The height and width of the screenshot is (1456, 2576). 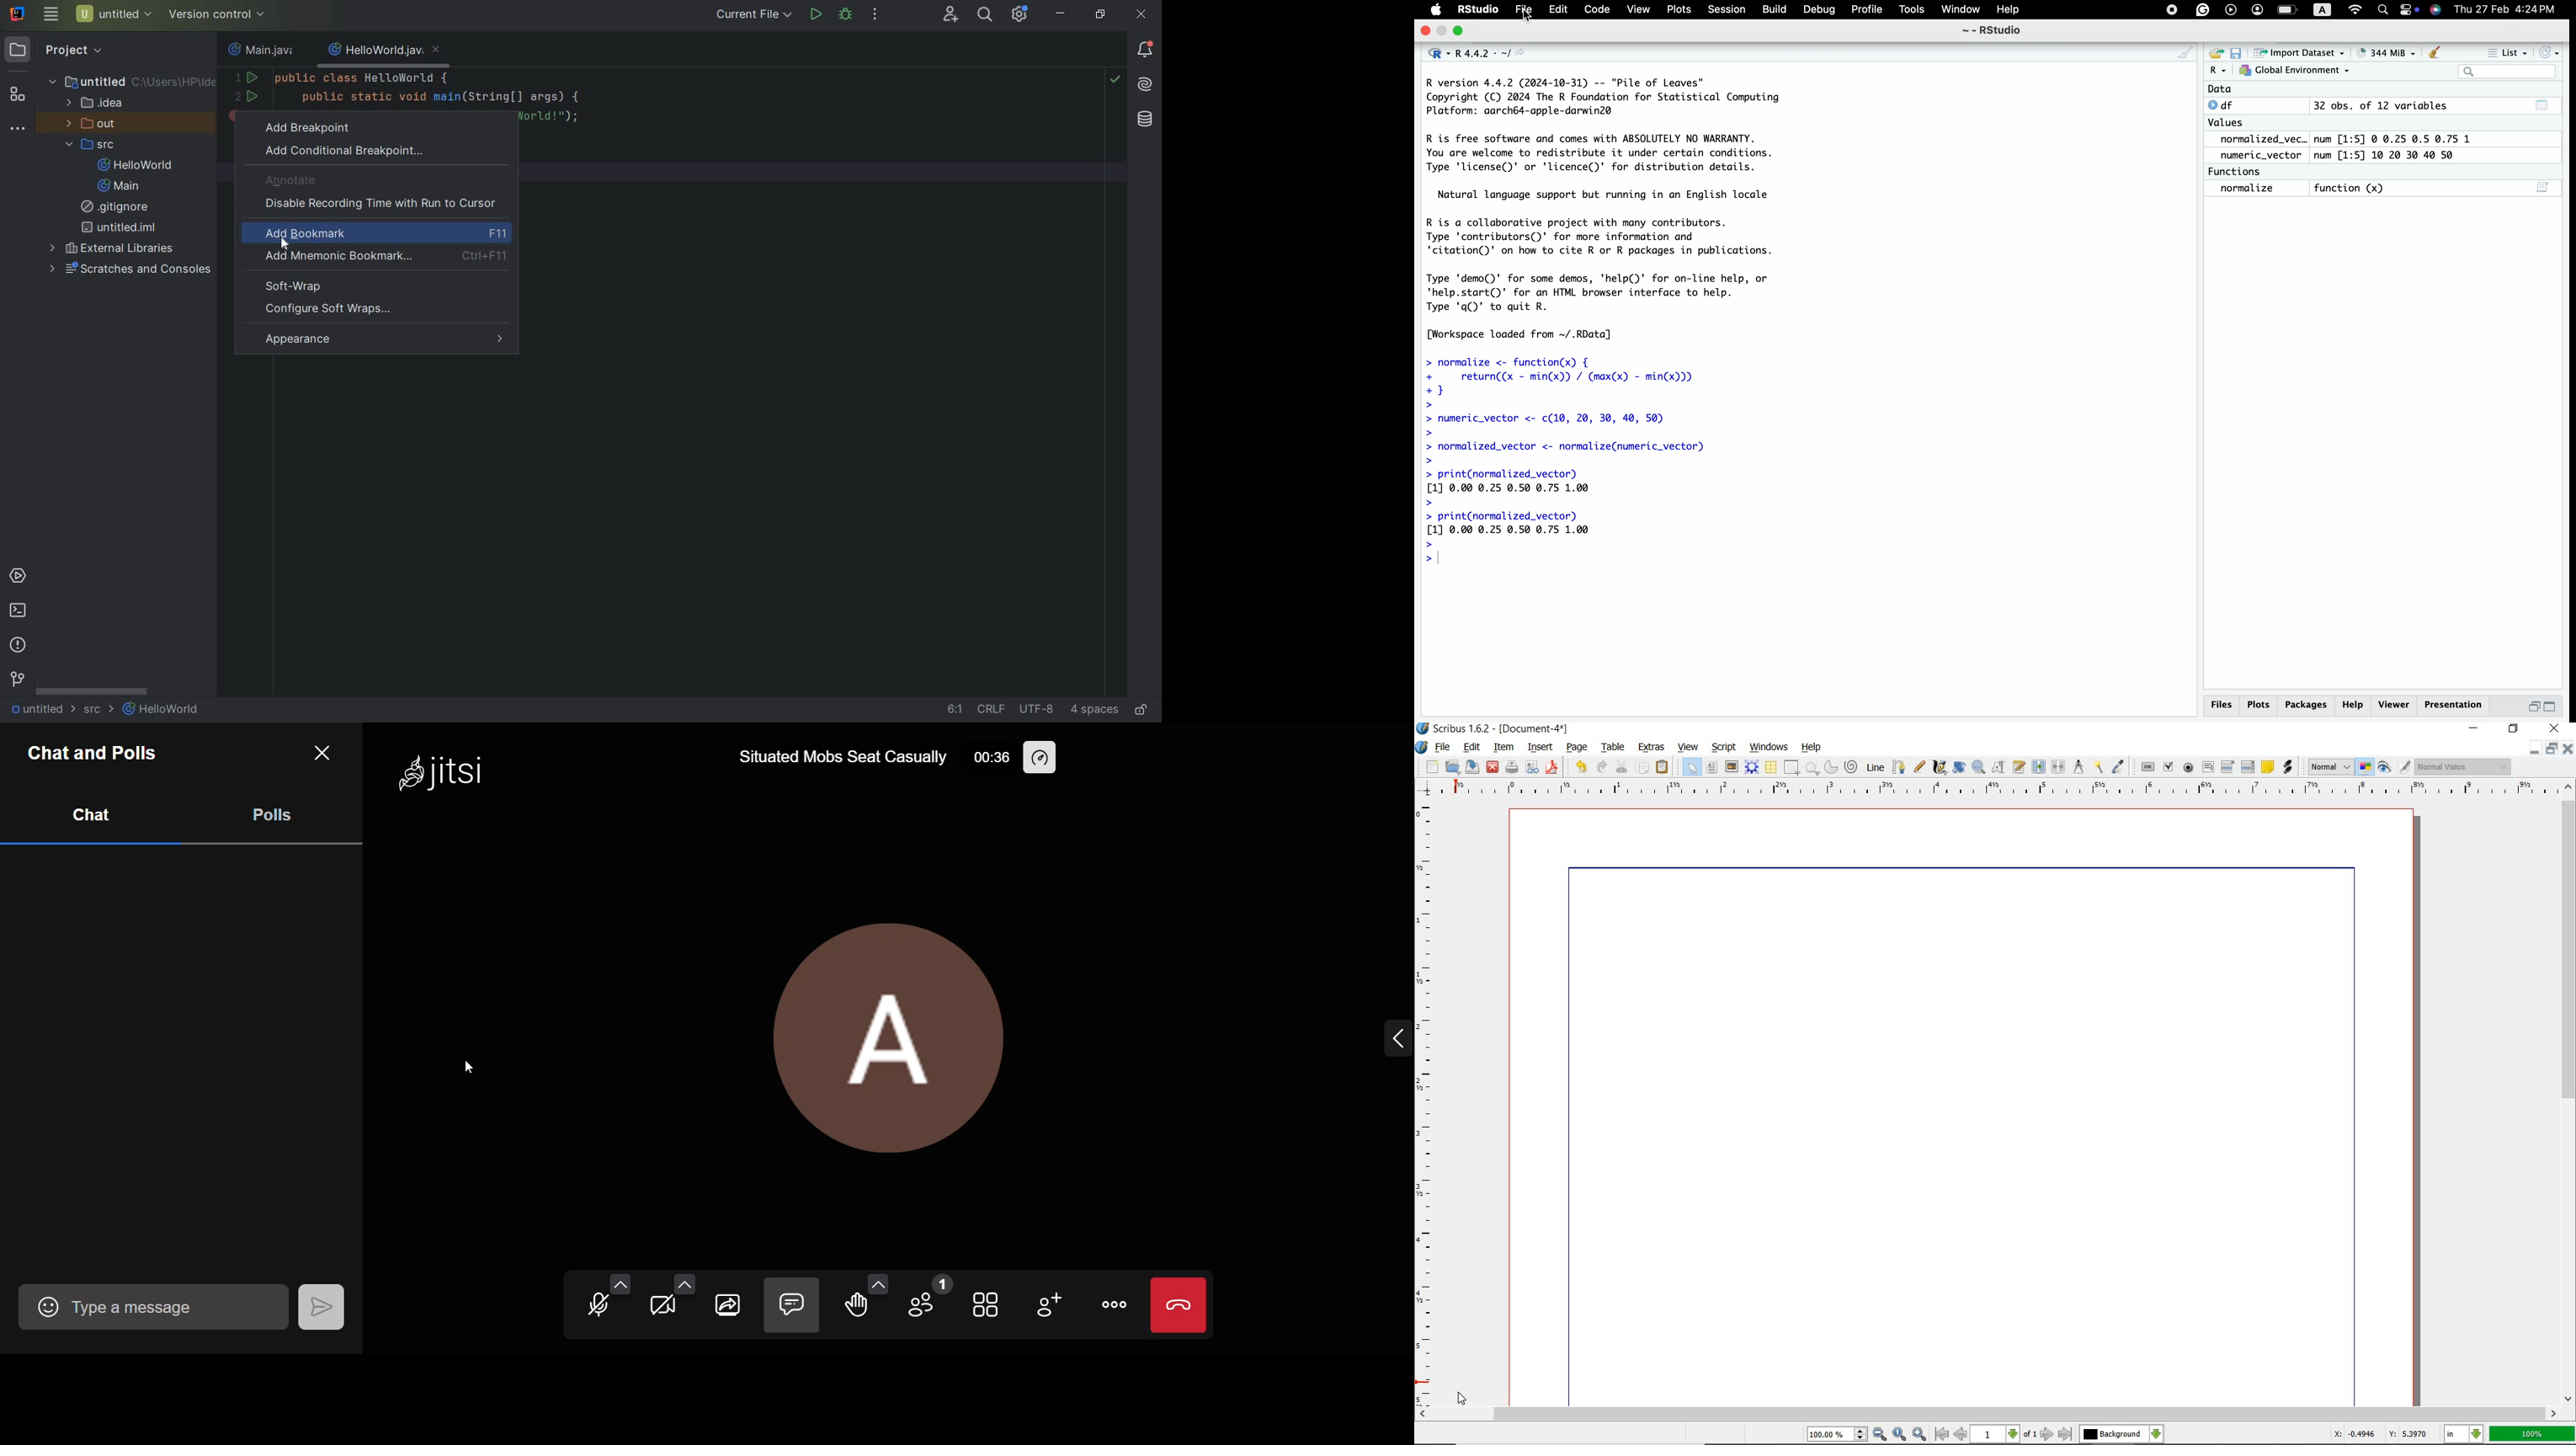 I want to click on windows, so click(x=1769, y=746).